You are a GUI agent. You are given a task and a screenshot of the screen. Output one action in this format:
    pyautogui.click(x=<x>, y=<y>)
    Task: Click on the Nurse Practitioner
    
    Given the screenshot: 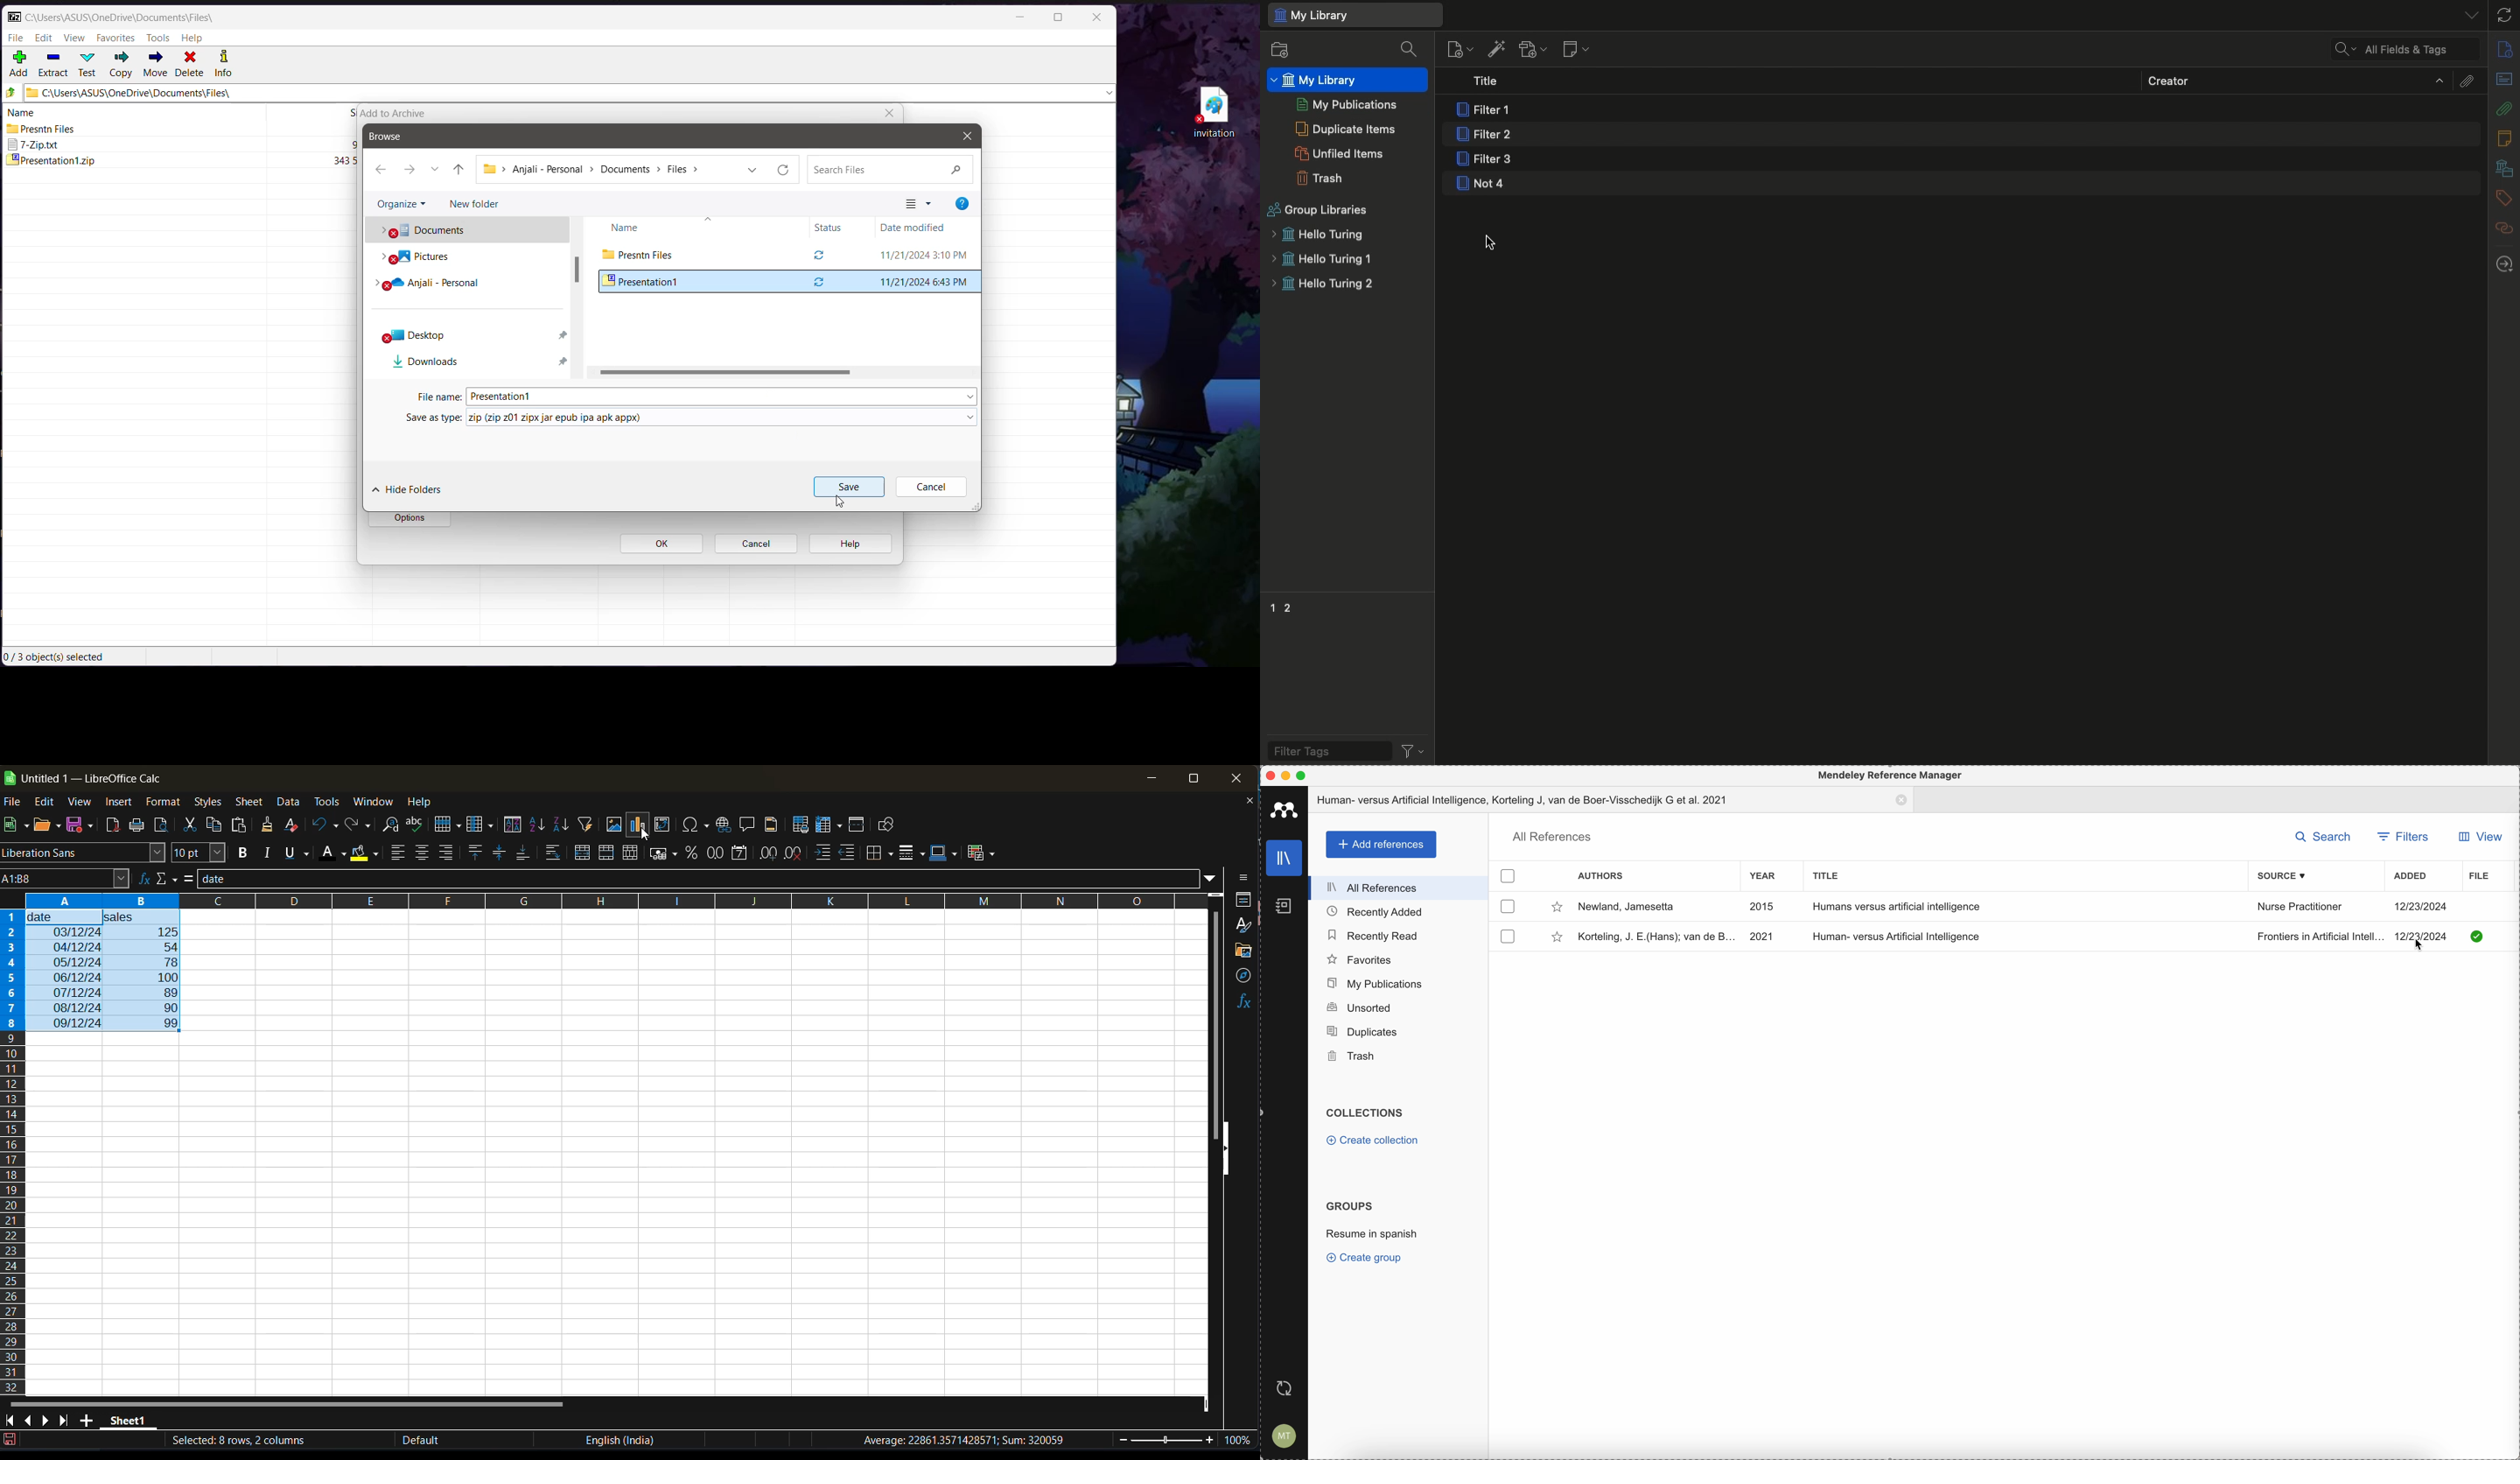 What is the action you would take?
    pyautogui.click(x=2301, y=907)
    